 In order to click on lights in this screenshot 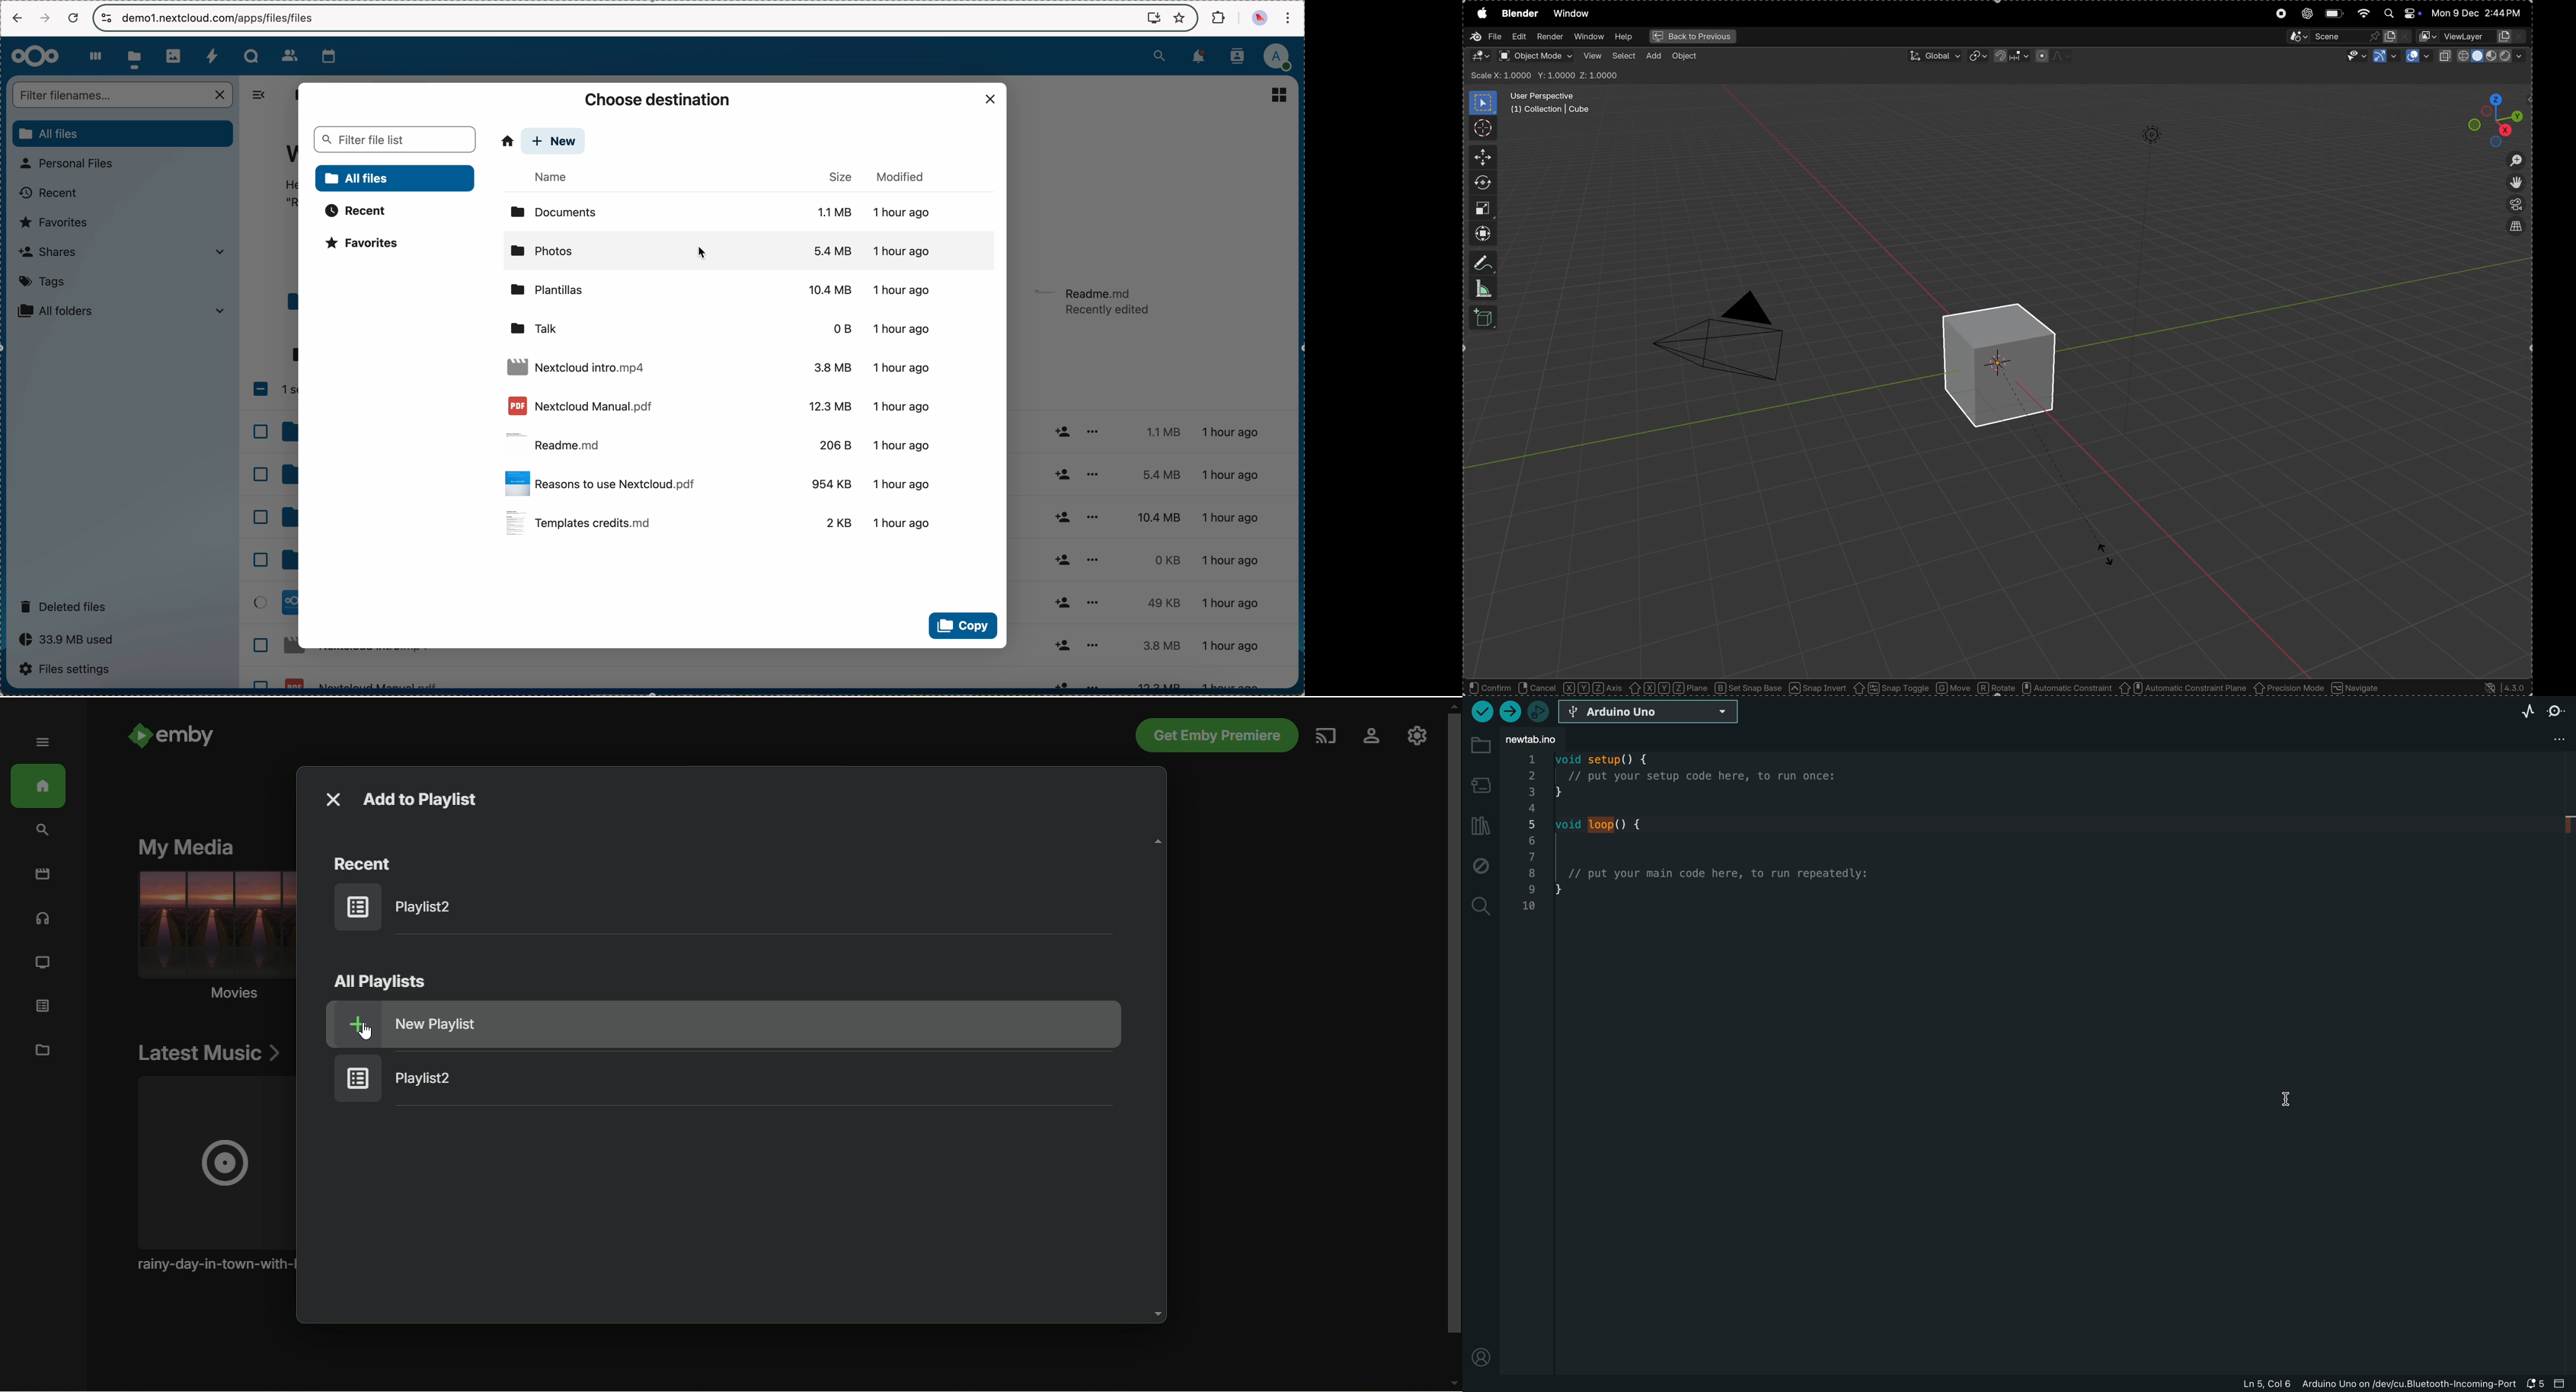, I will do `click(2151, 134)`.